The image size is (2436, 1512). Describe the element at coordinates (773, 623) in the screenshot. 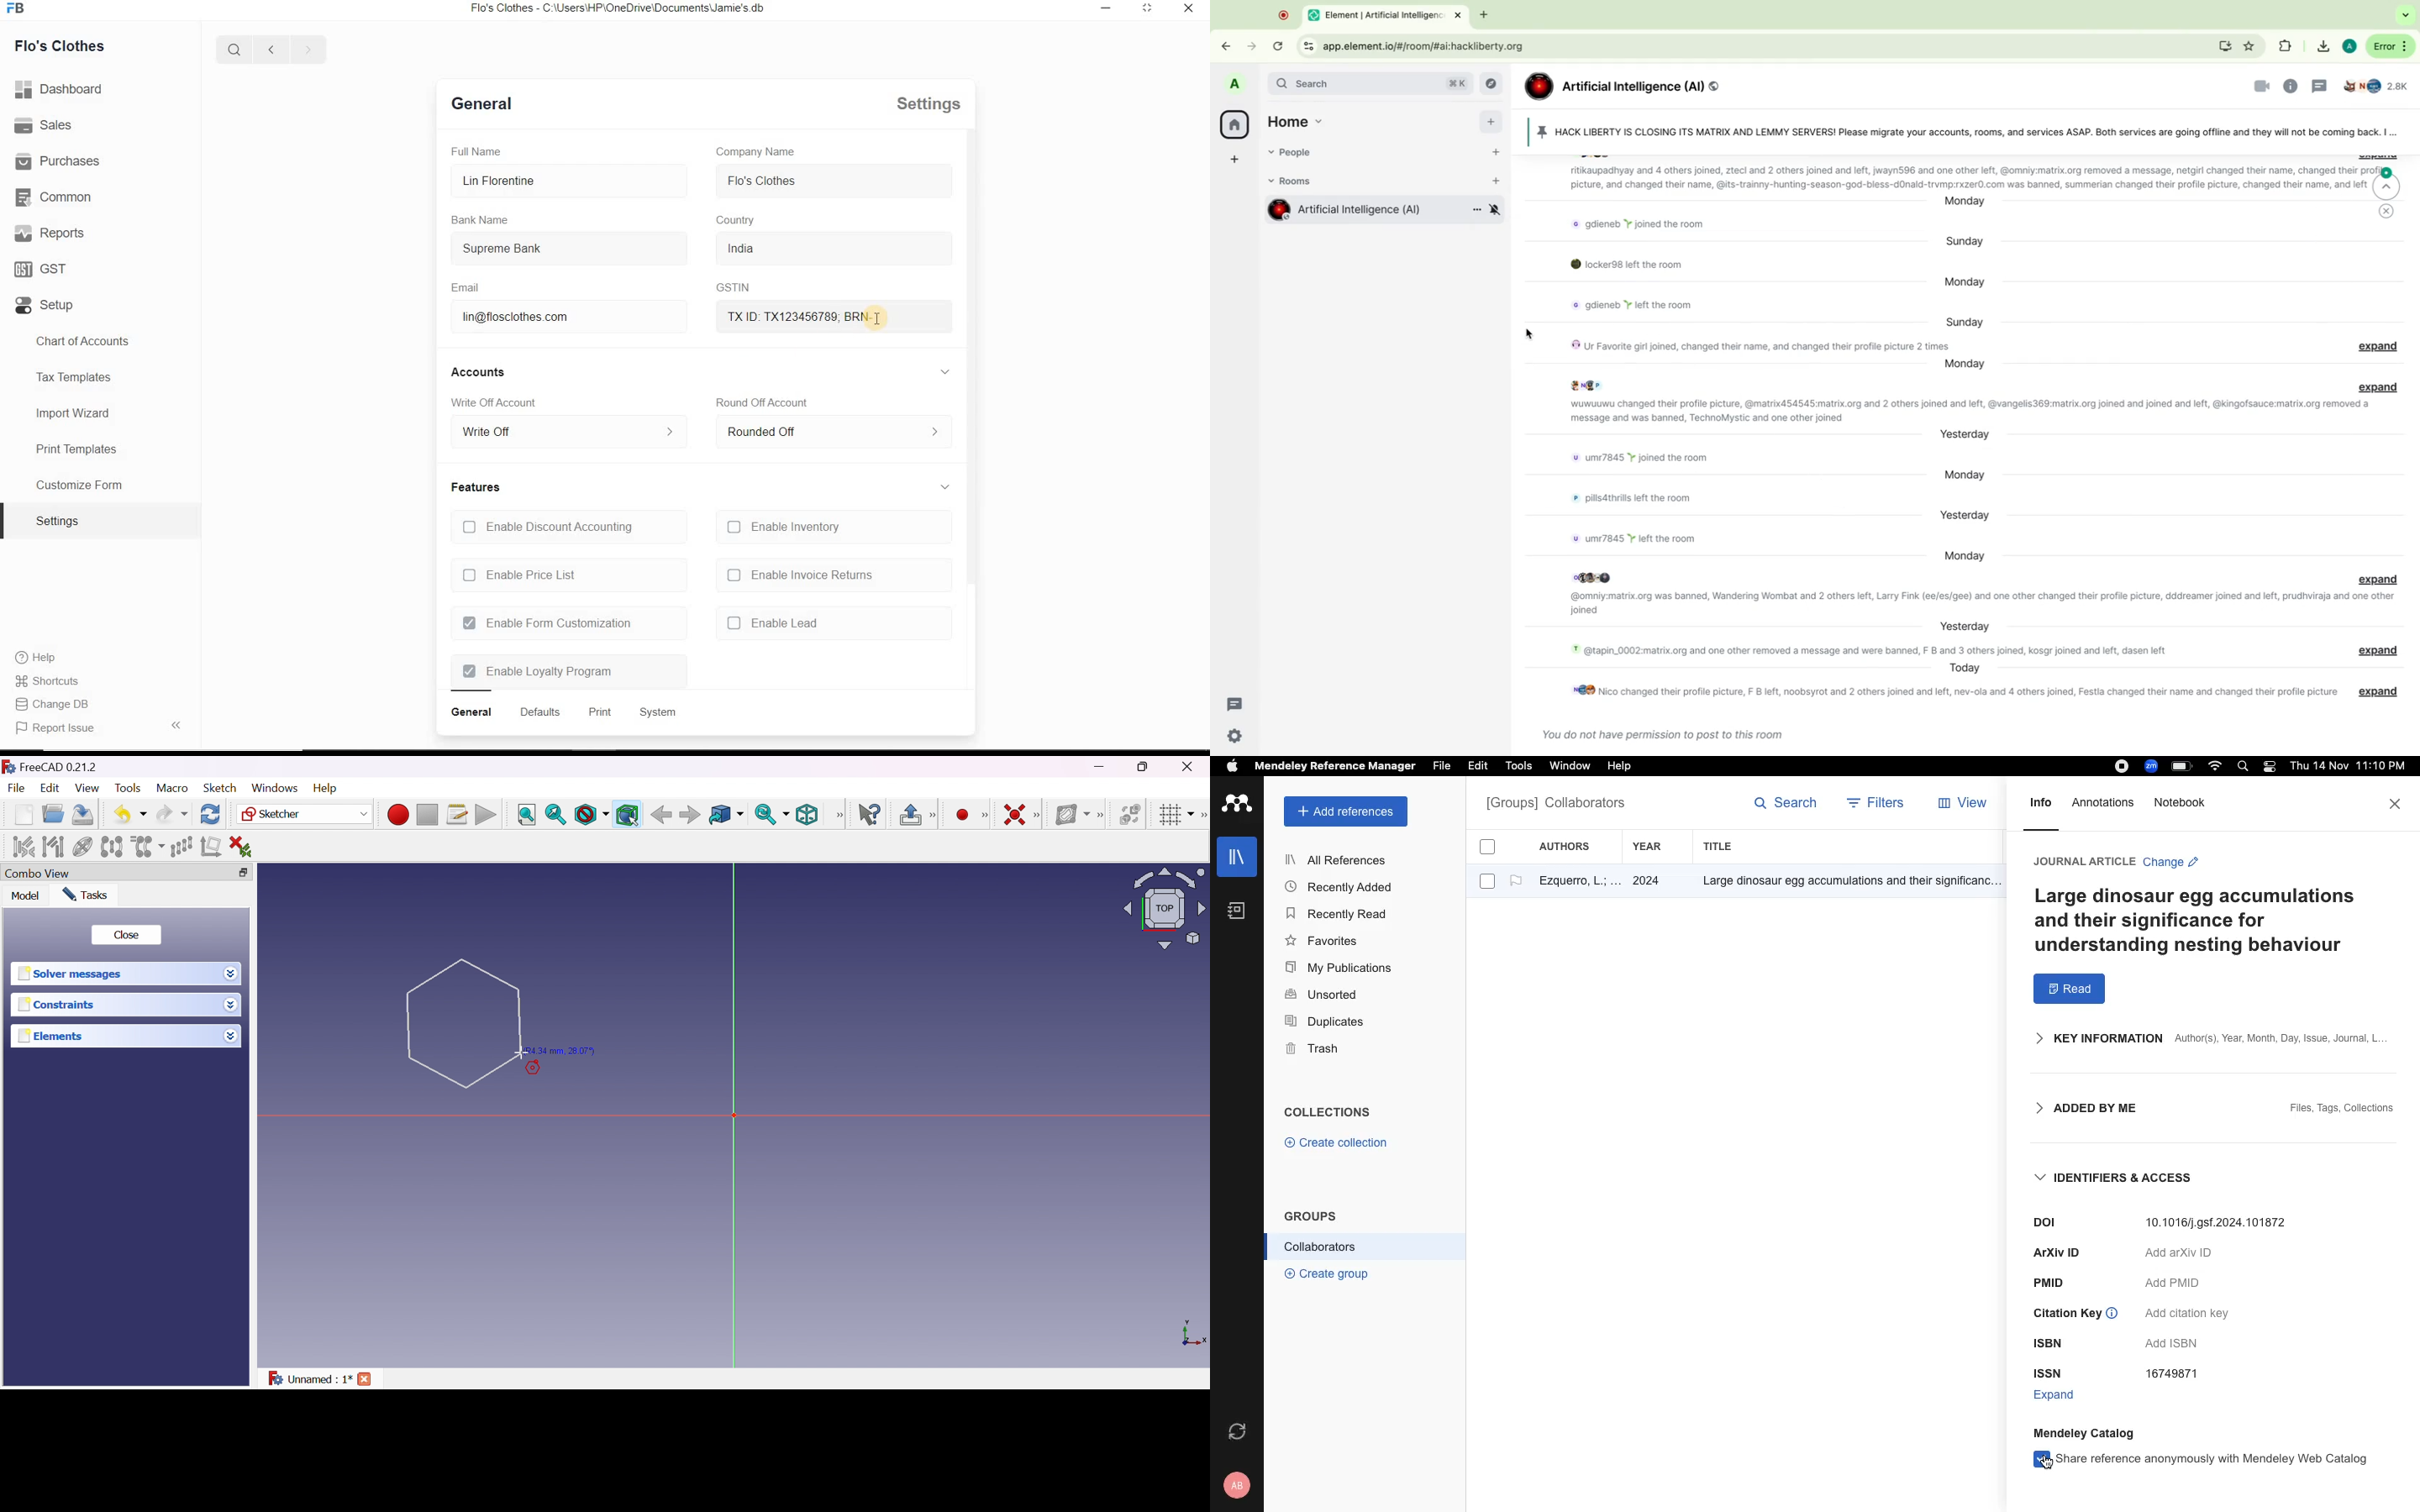

I see `enable lead` at that location.